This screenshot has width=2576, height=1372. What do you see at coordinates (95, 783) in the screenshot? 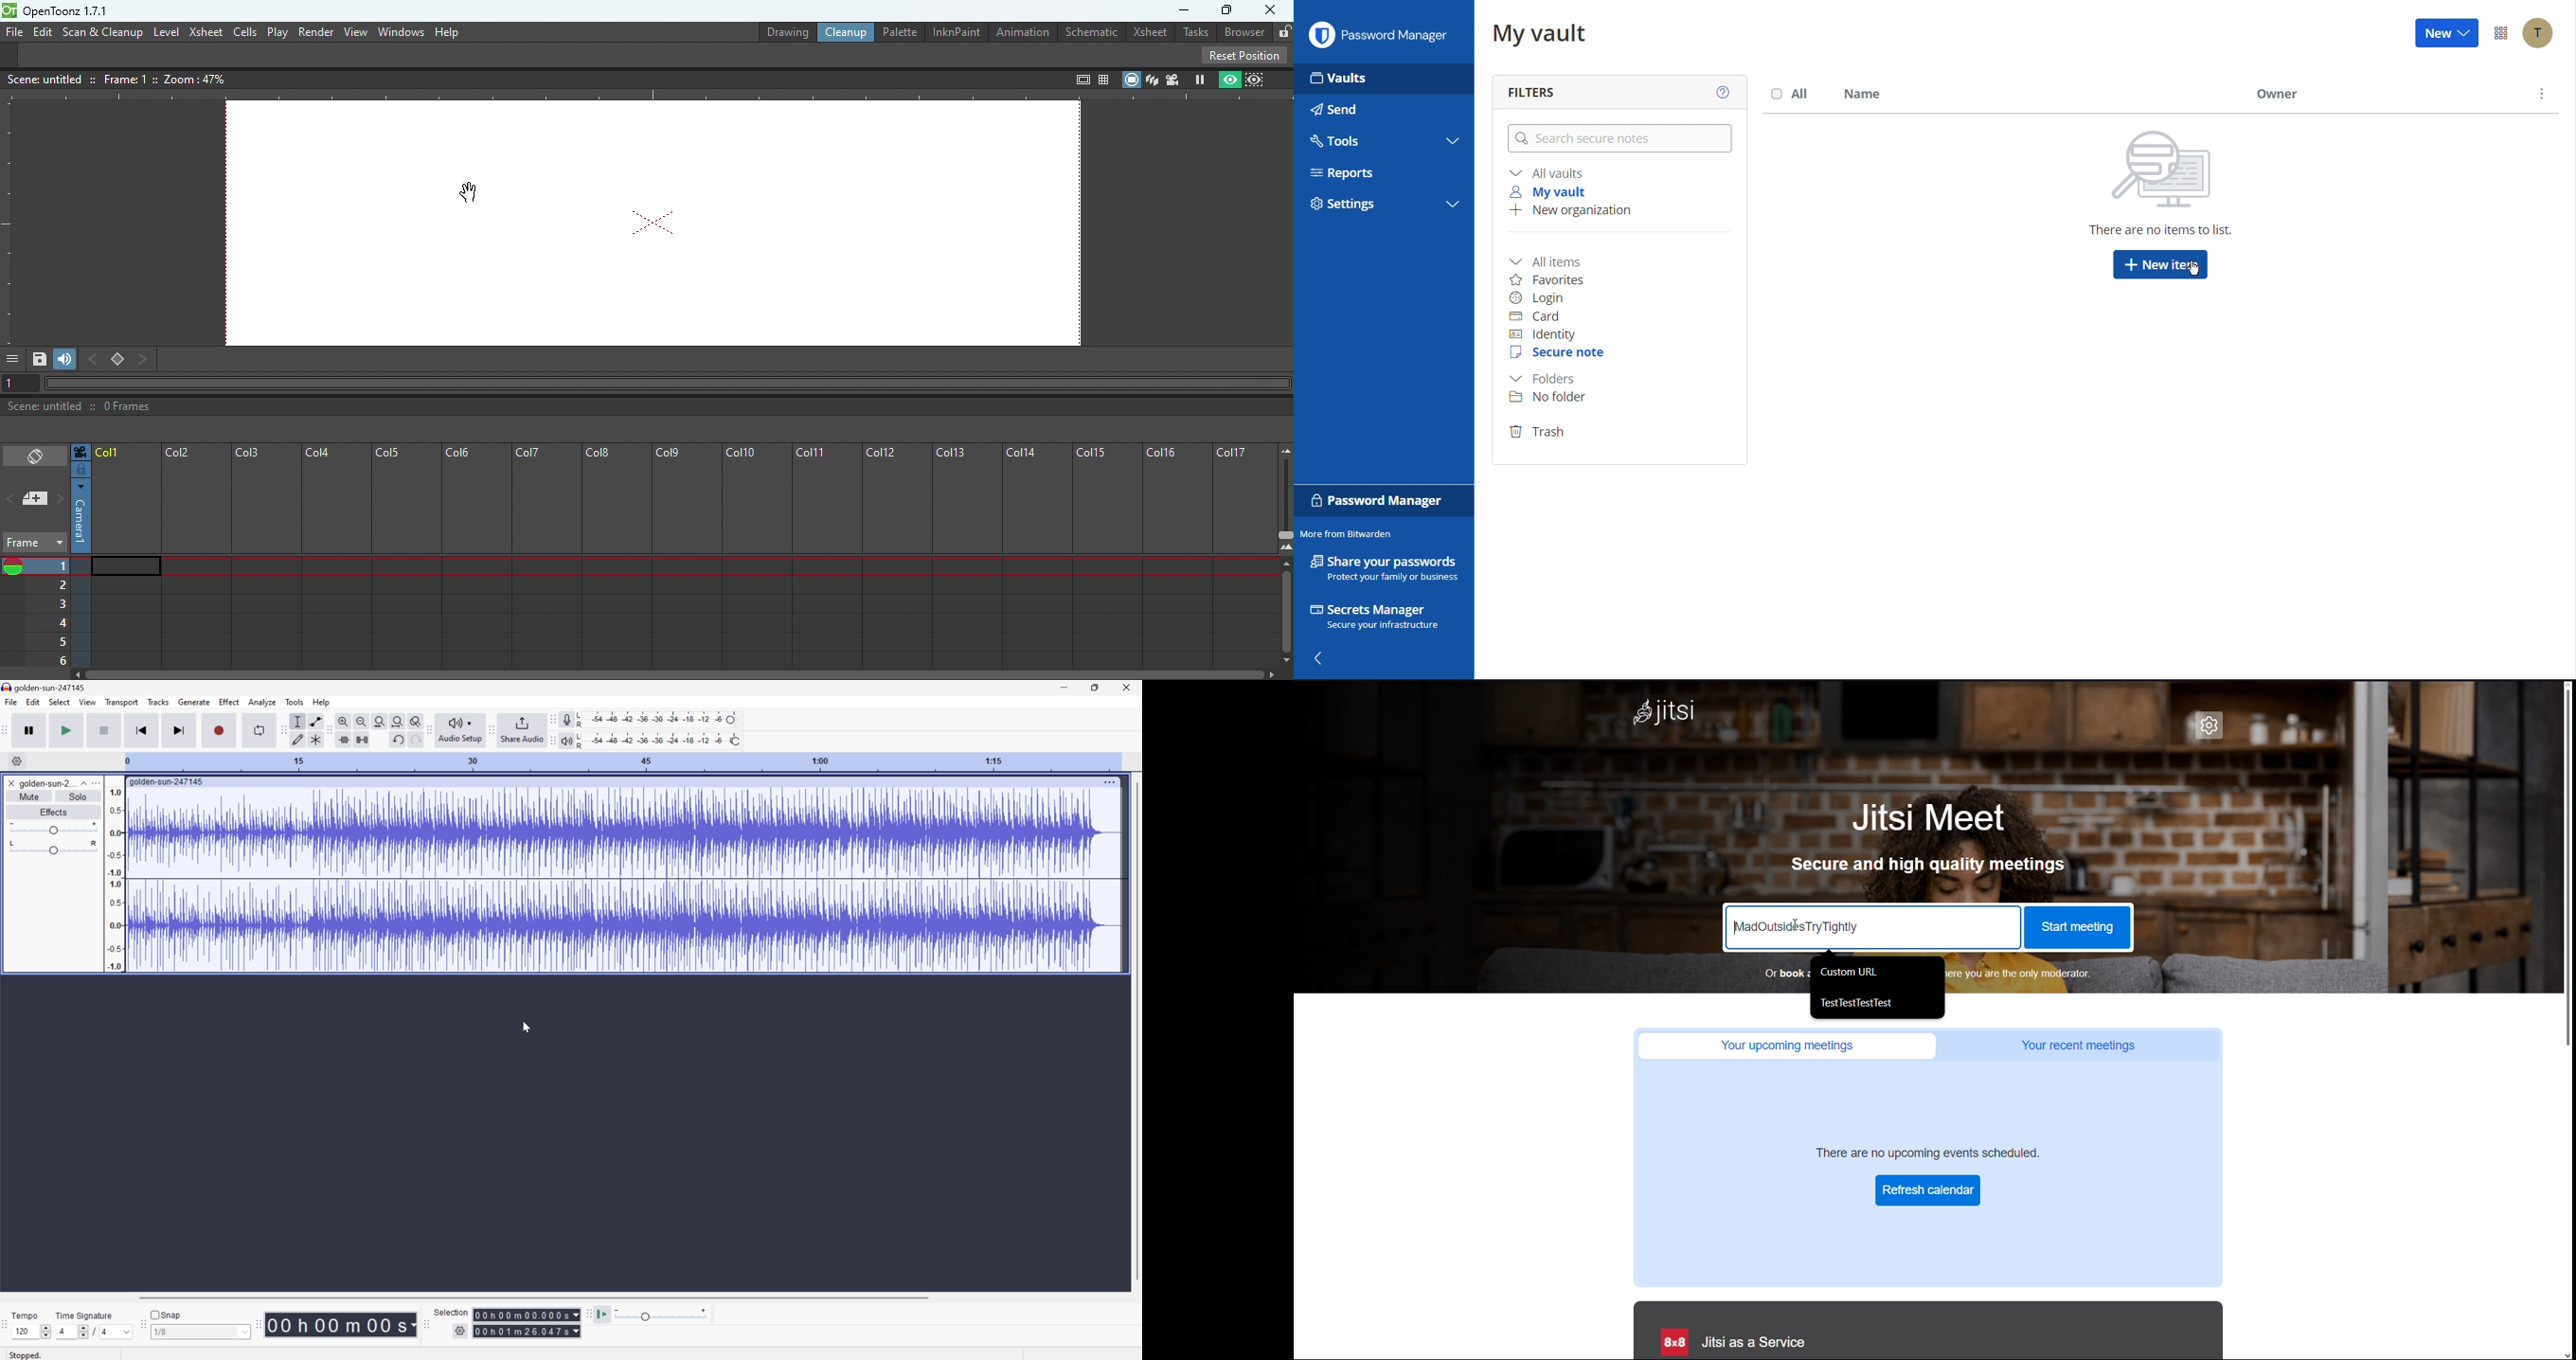
I see `More` at bounding box center [95, 783].